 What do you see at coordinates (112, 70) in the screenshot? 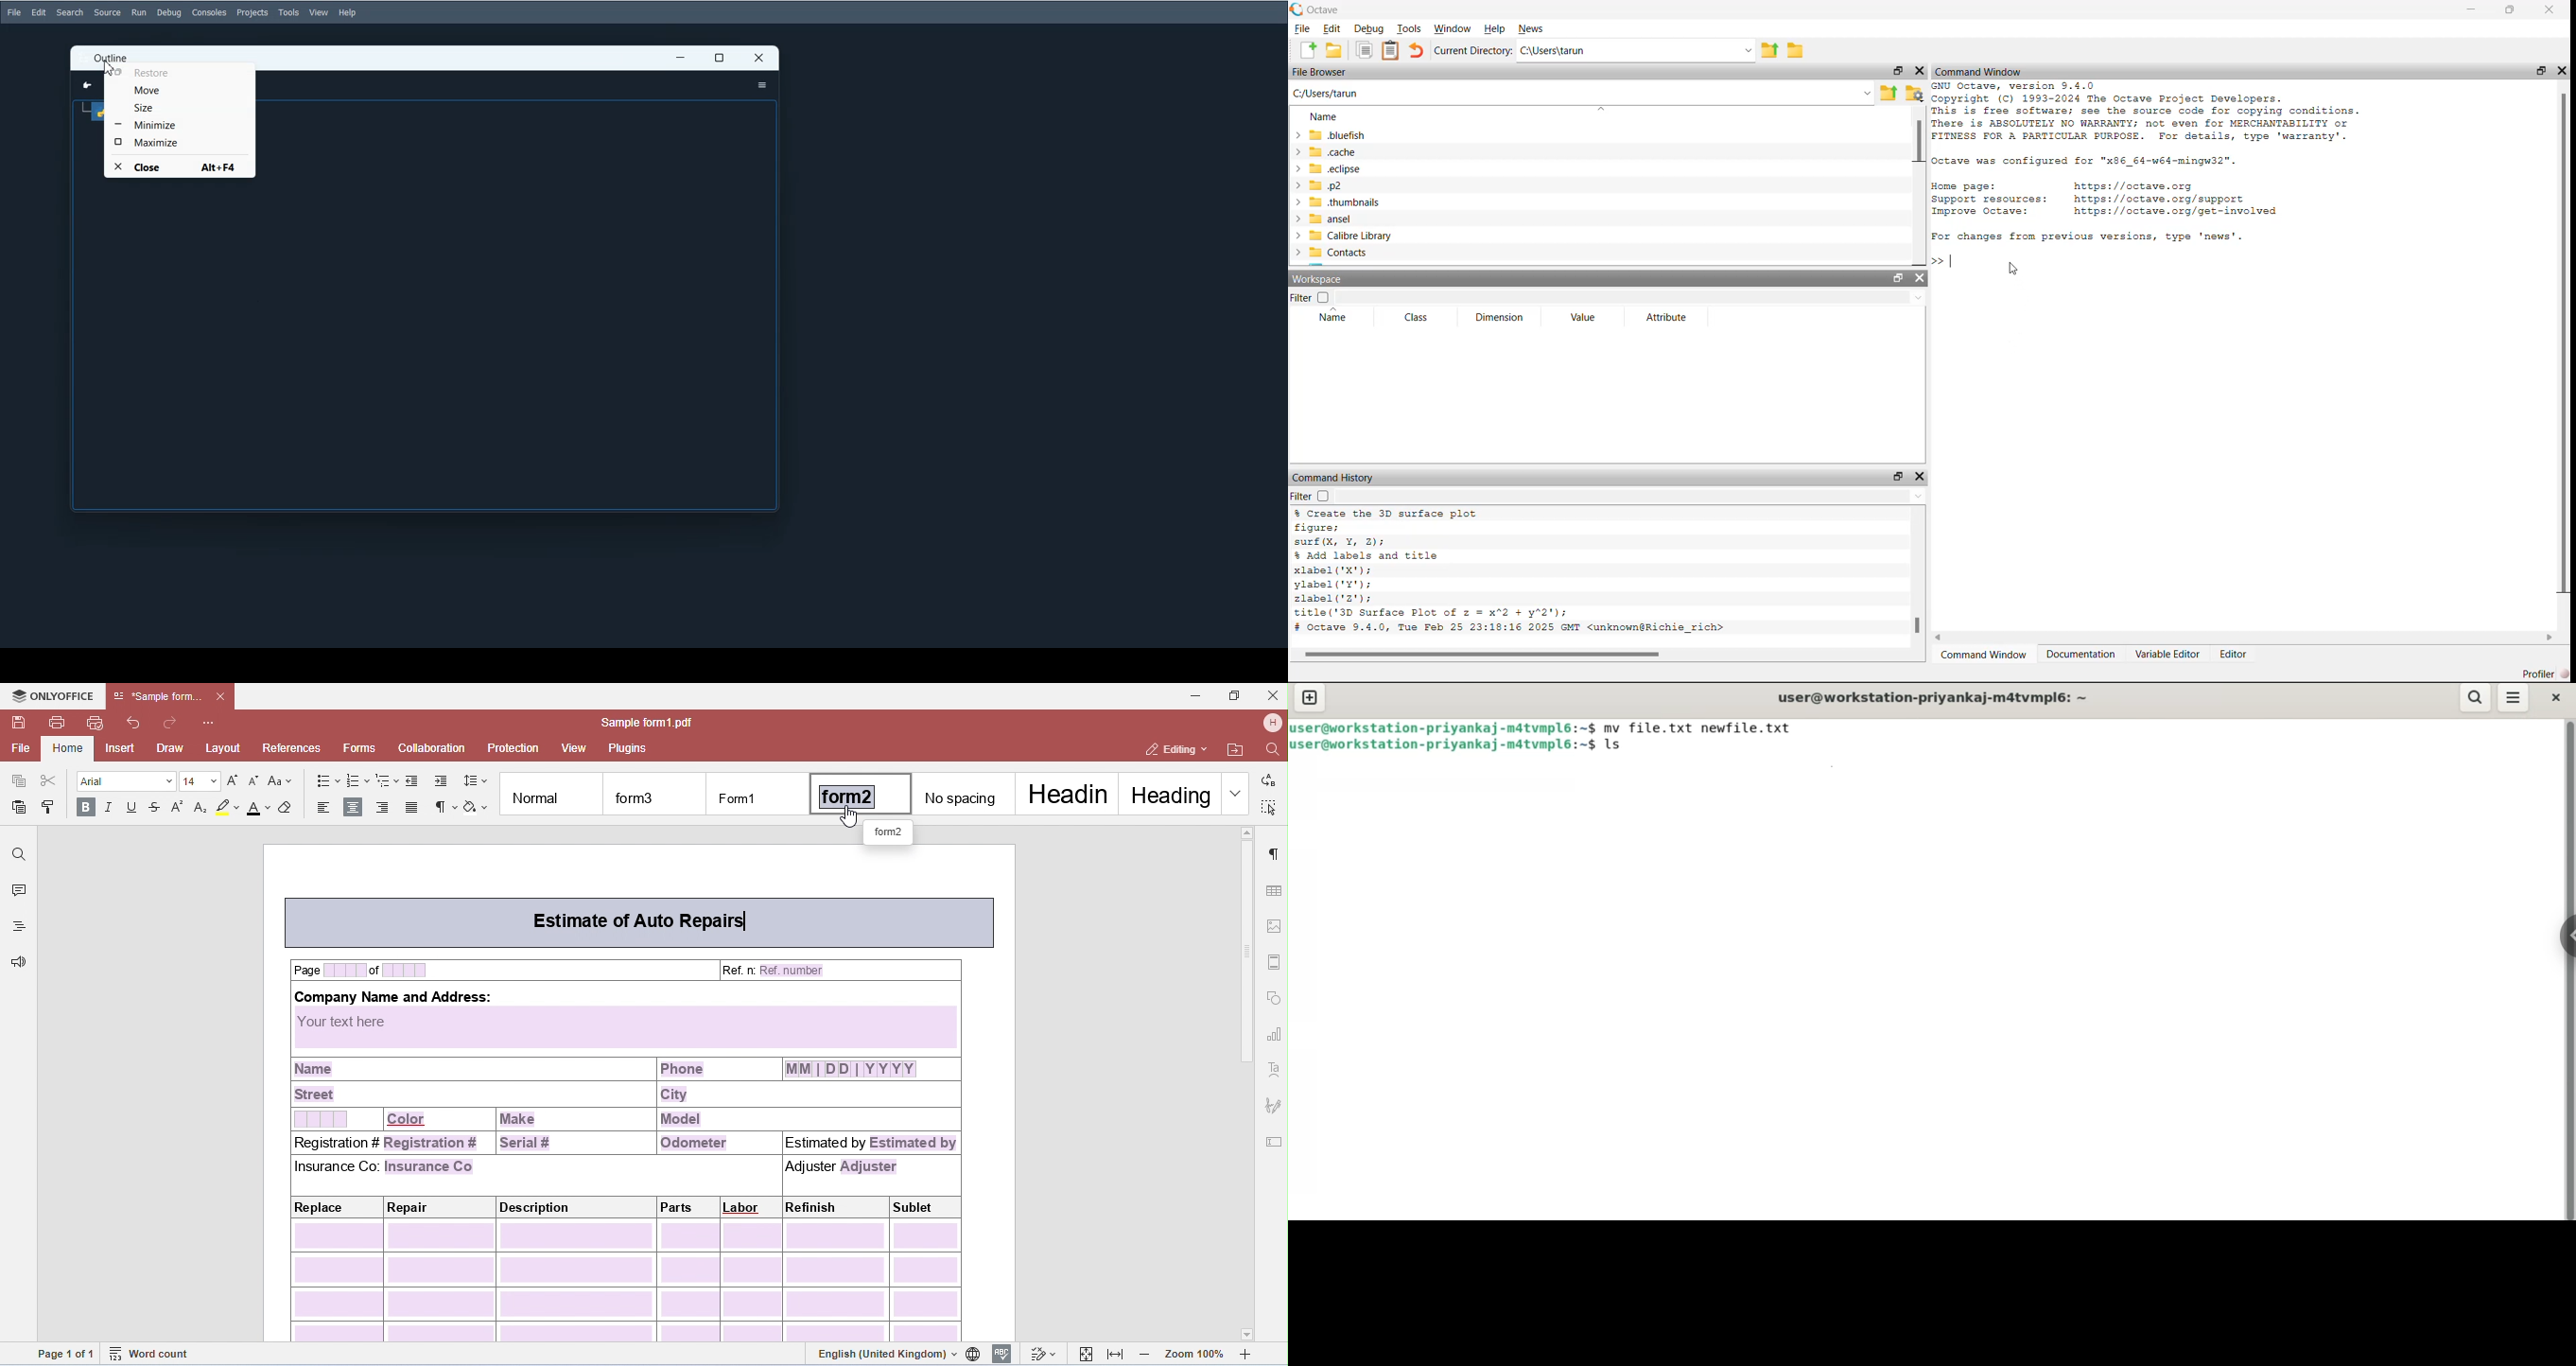
I see `cursor` at bounding box center [112, 70].